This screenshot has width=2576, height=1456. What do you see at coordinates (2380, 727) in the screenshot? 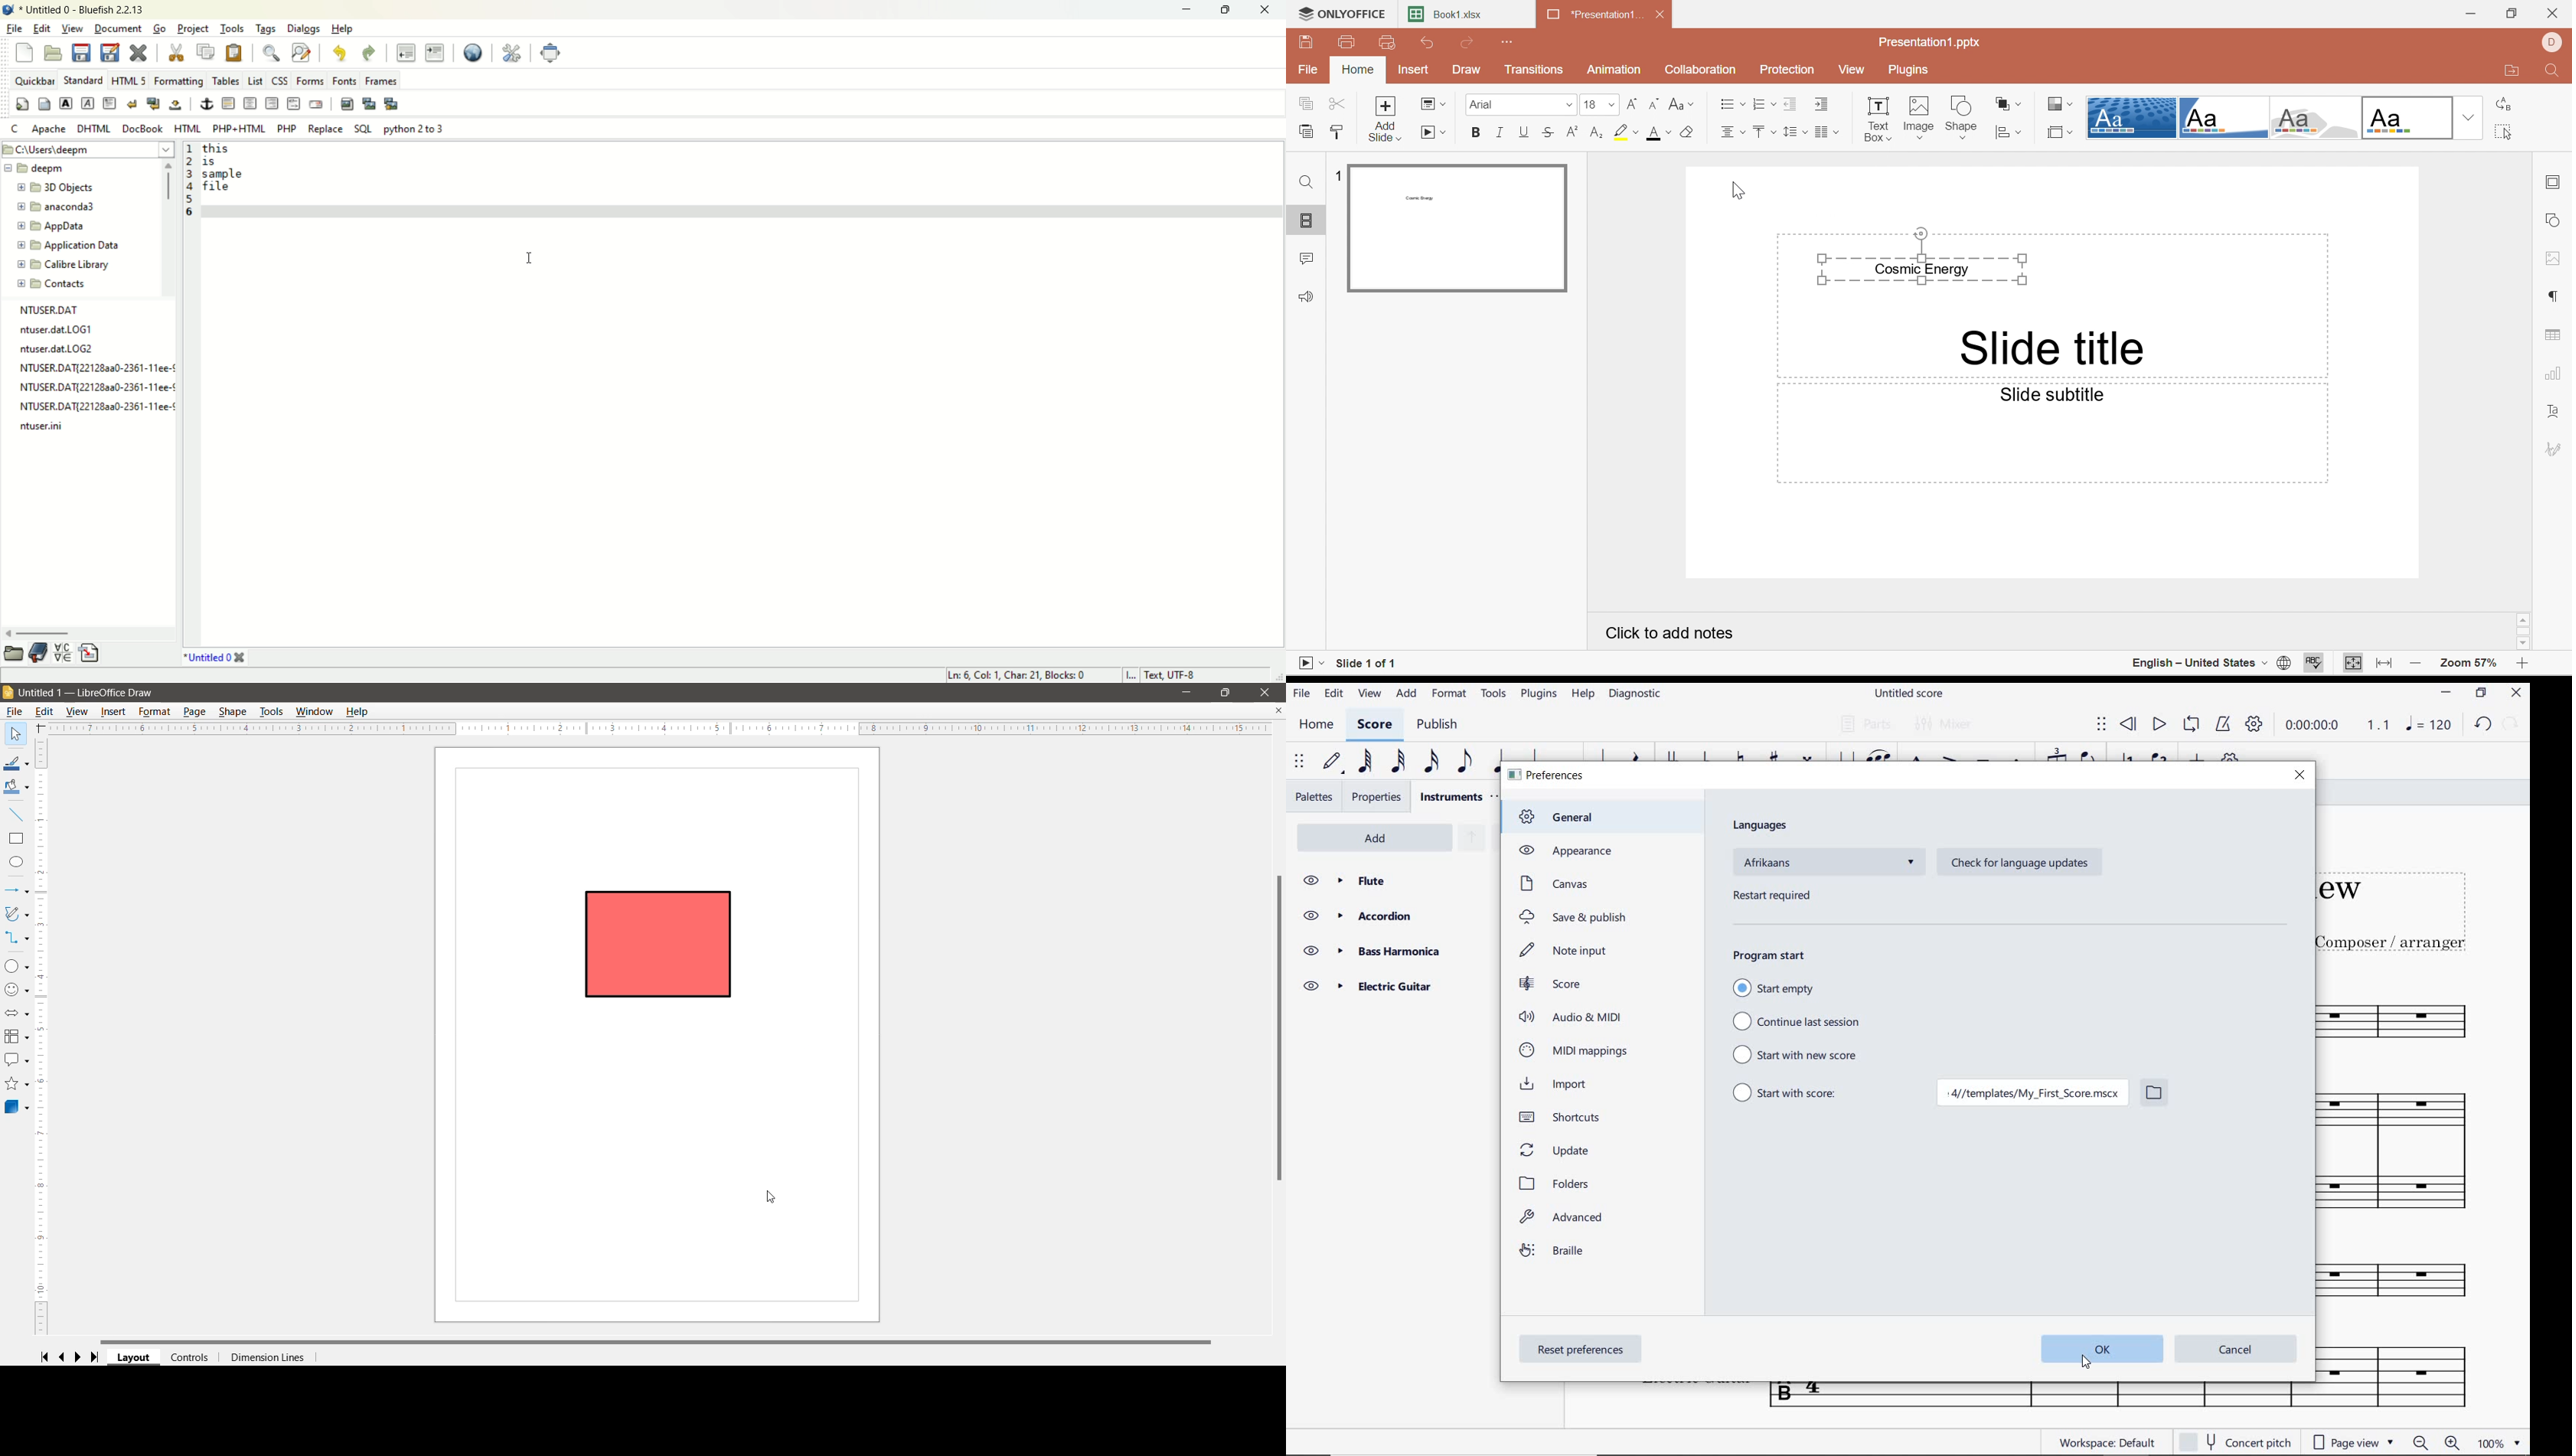
I see `Playback speed` at bounding box center [2380, 727].